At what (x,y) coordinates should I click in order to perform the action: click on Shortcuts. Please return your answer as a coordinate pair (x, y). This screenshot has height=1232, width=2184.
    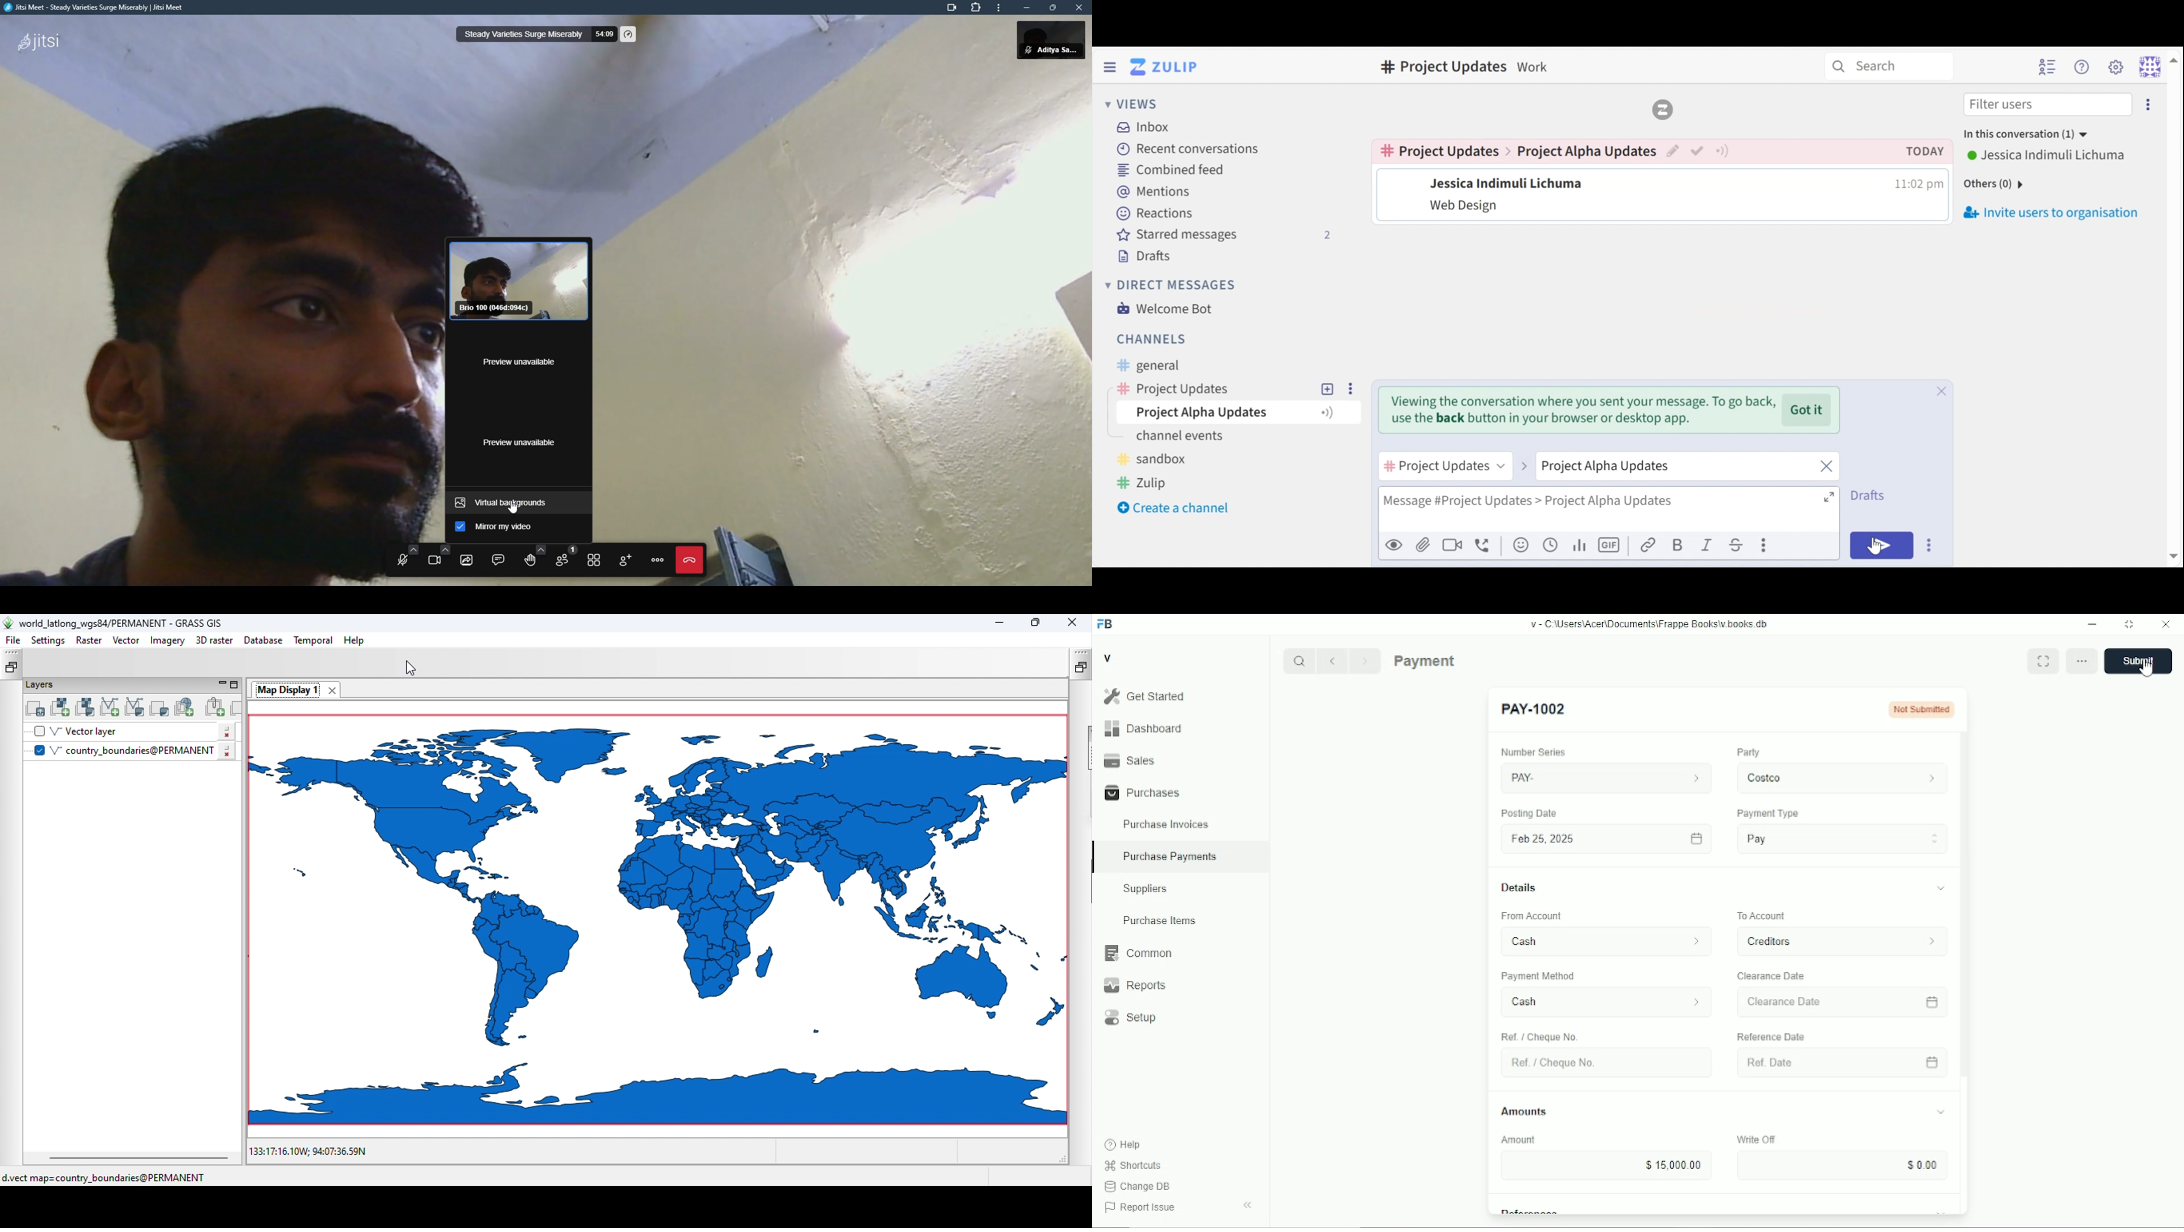
    Looking at the image, I should click on (1133, 1166).